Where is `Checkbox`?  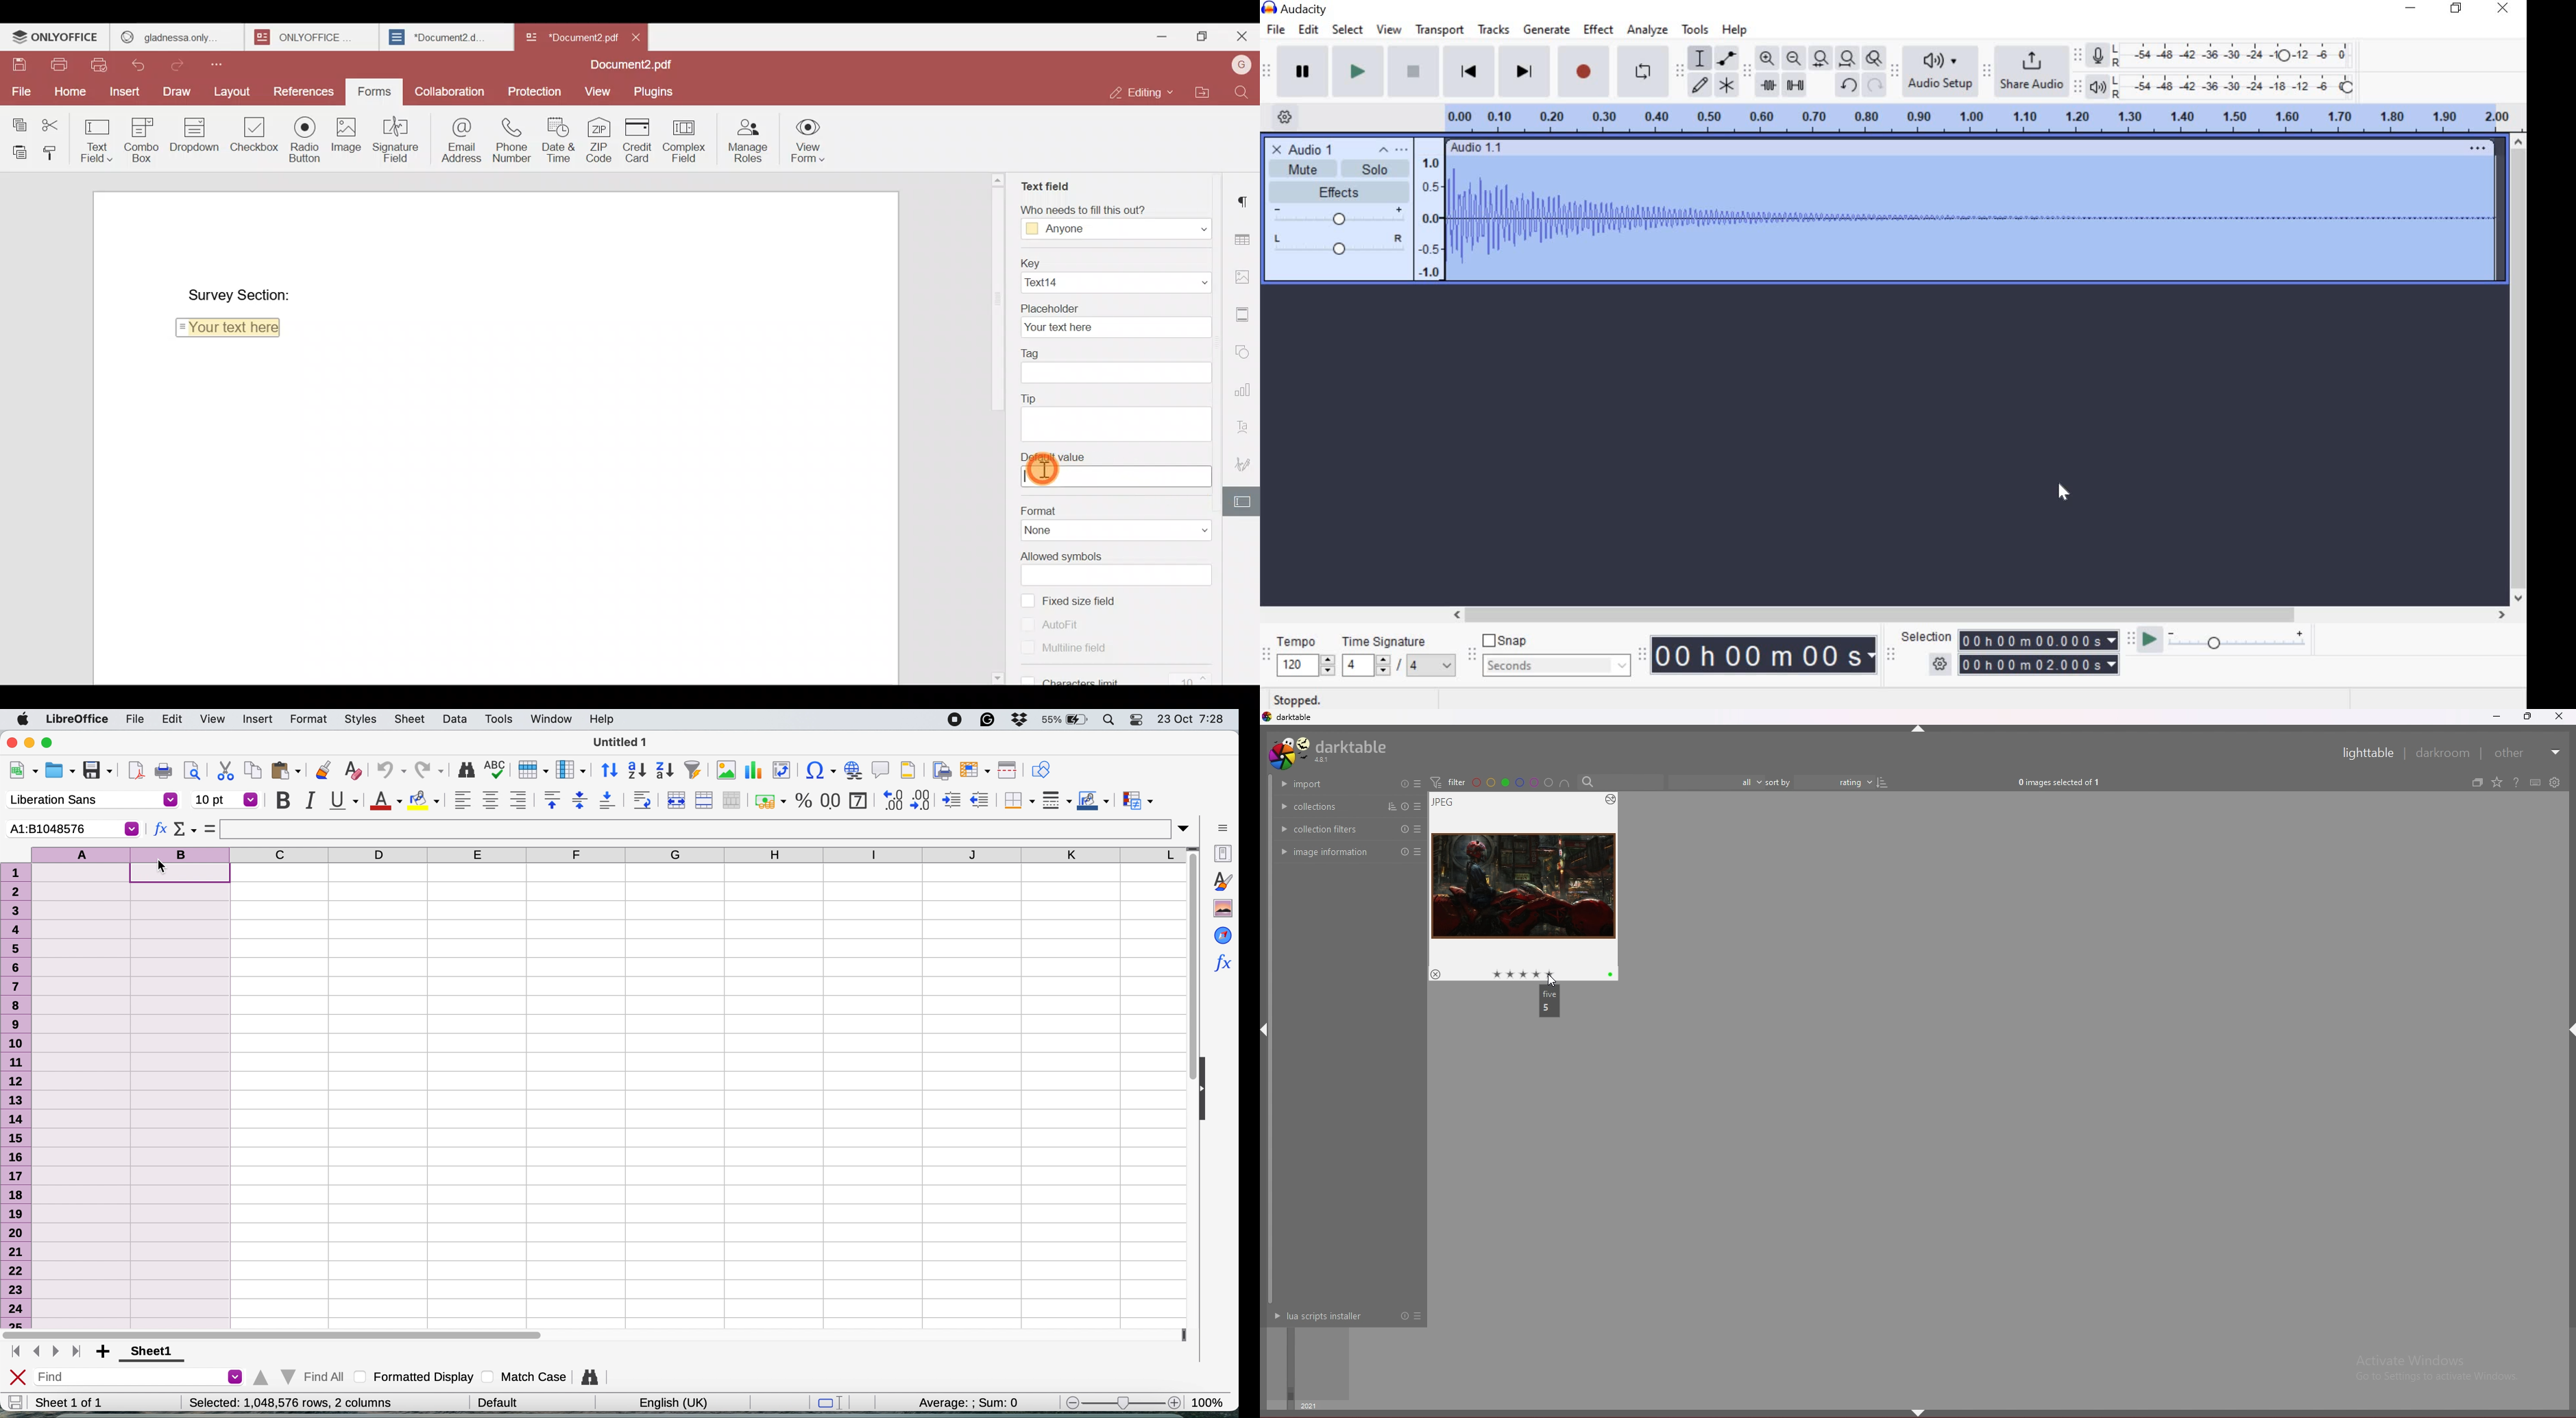 Checkbox is located at coordinates (251, 138).